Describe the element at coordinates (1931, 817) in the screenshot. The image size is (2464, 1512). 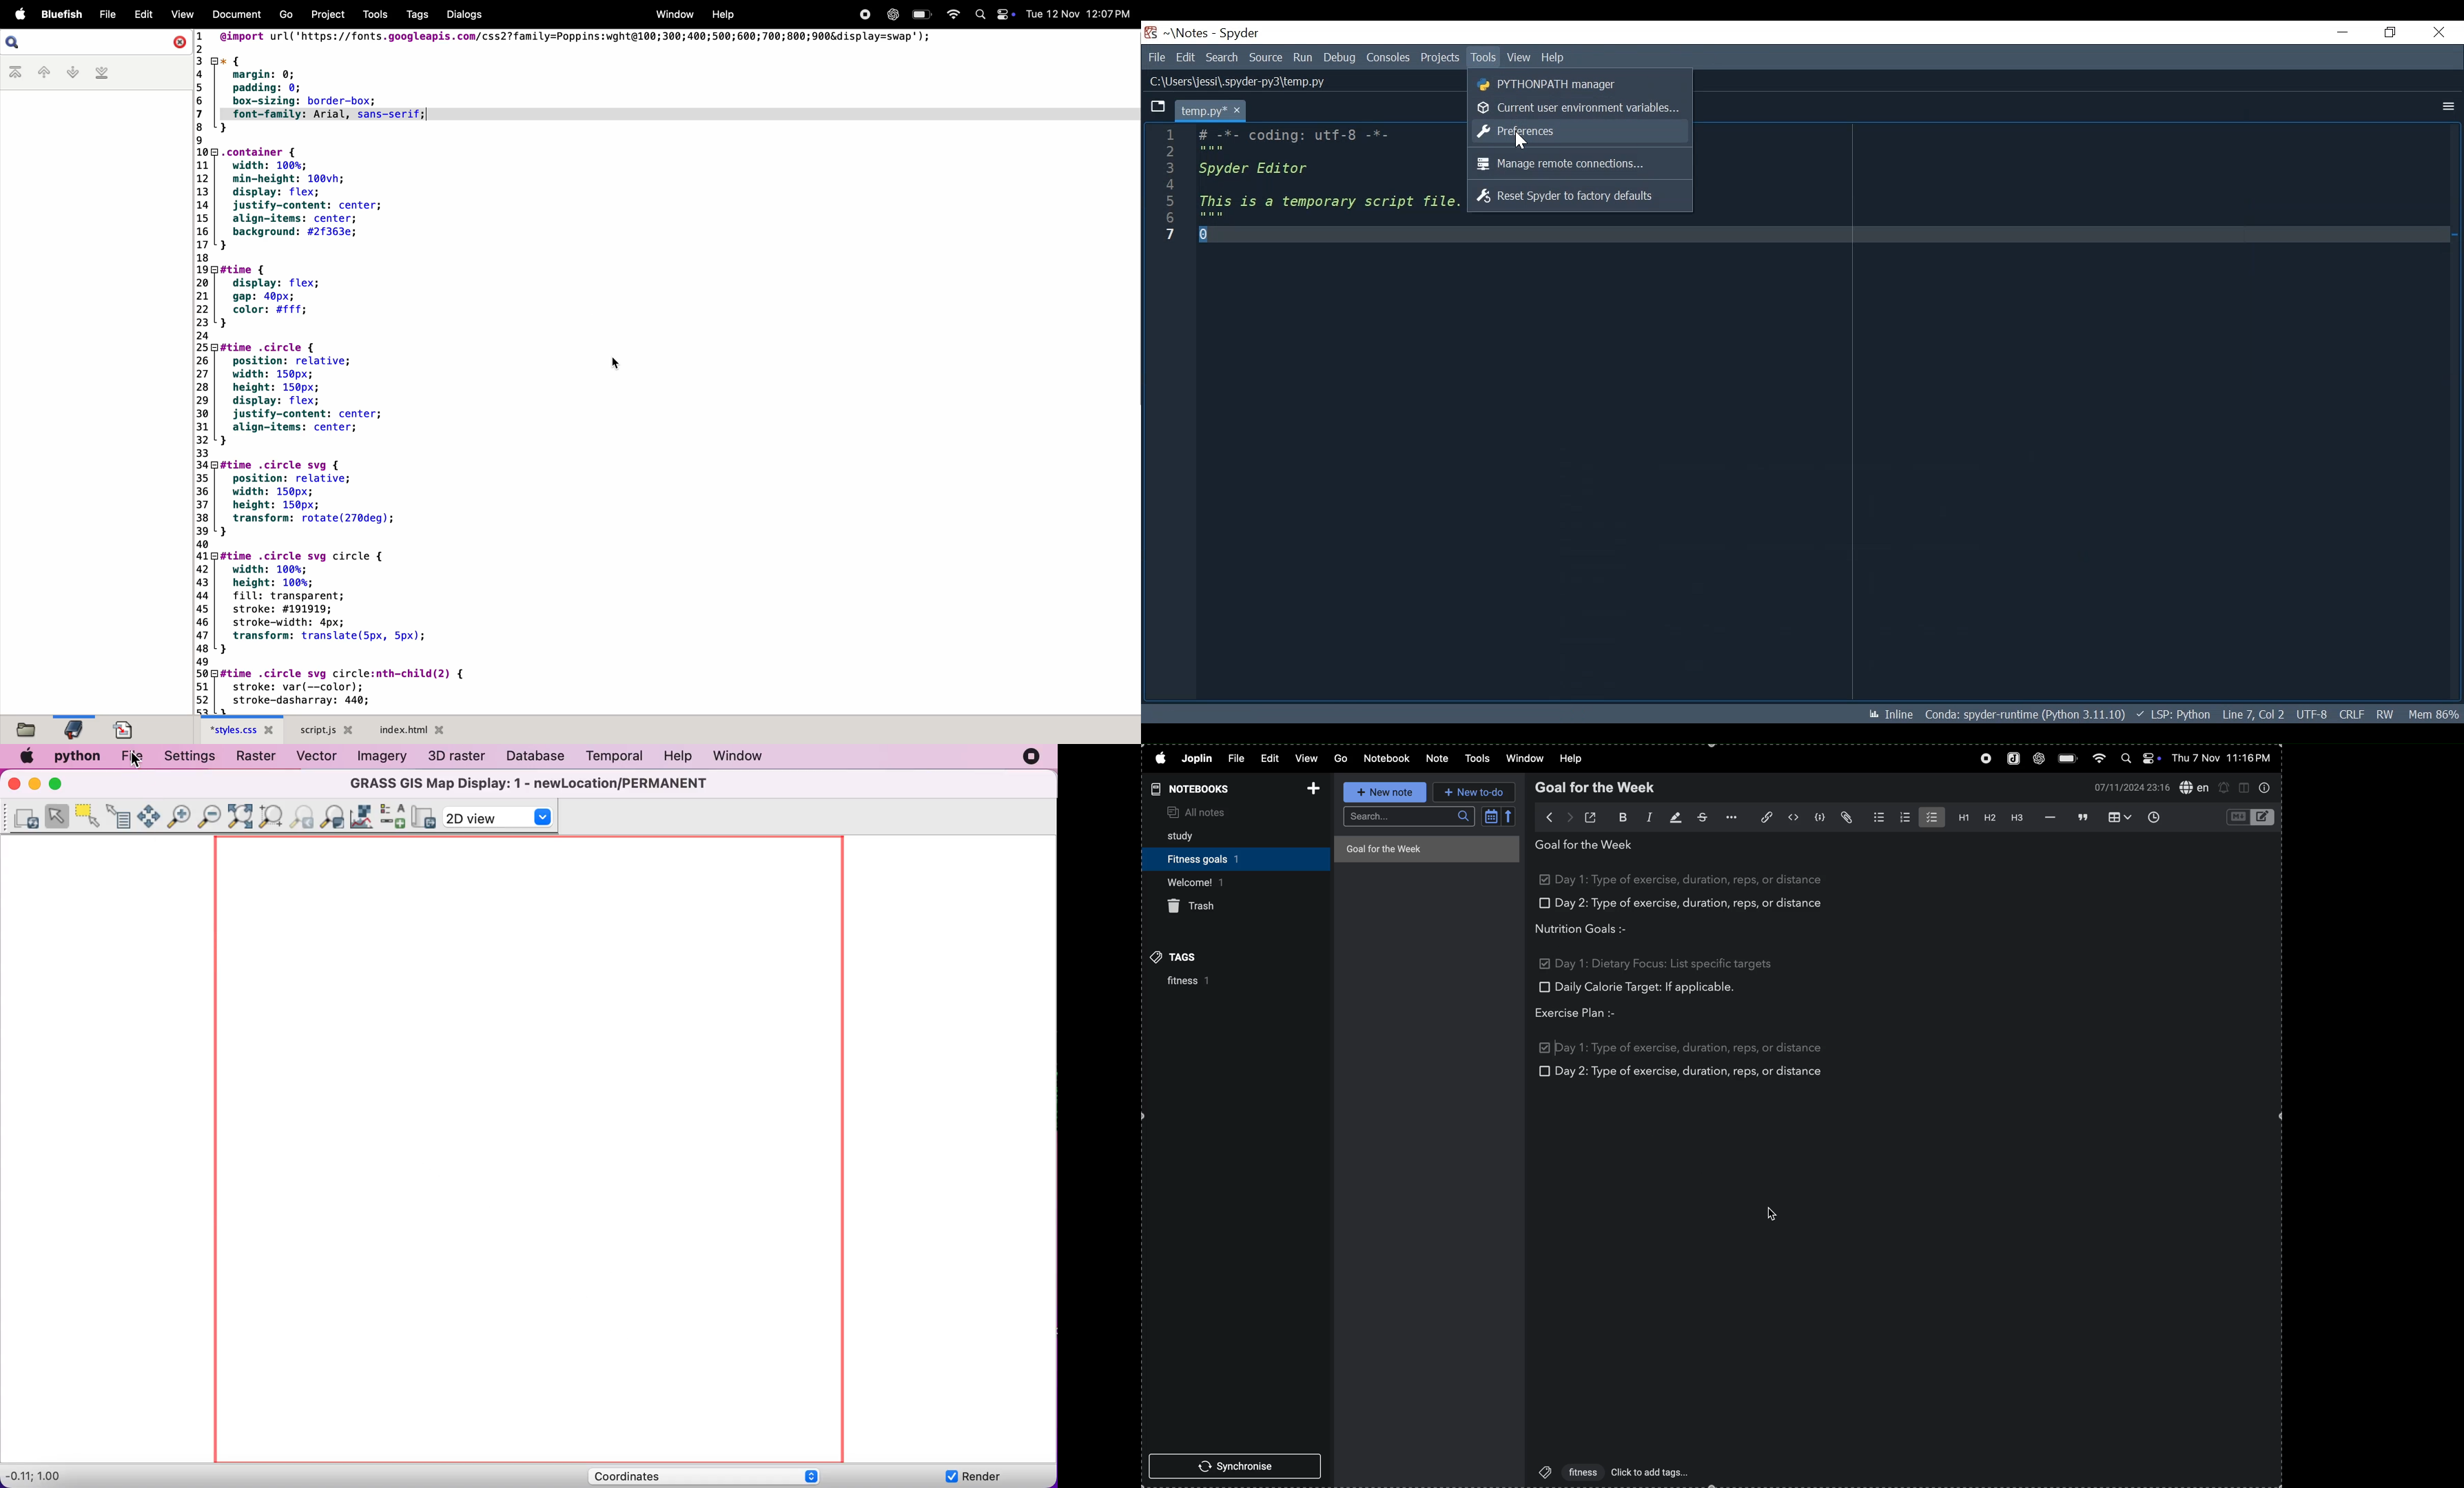
I see `check list` at that location.